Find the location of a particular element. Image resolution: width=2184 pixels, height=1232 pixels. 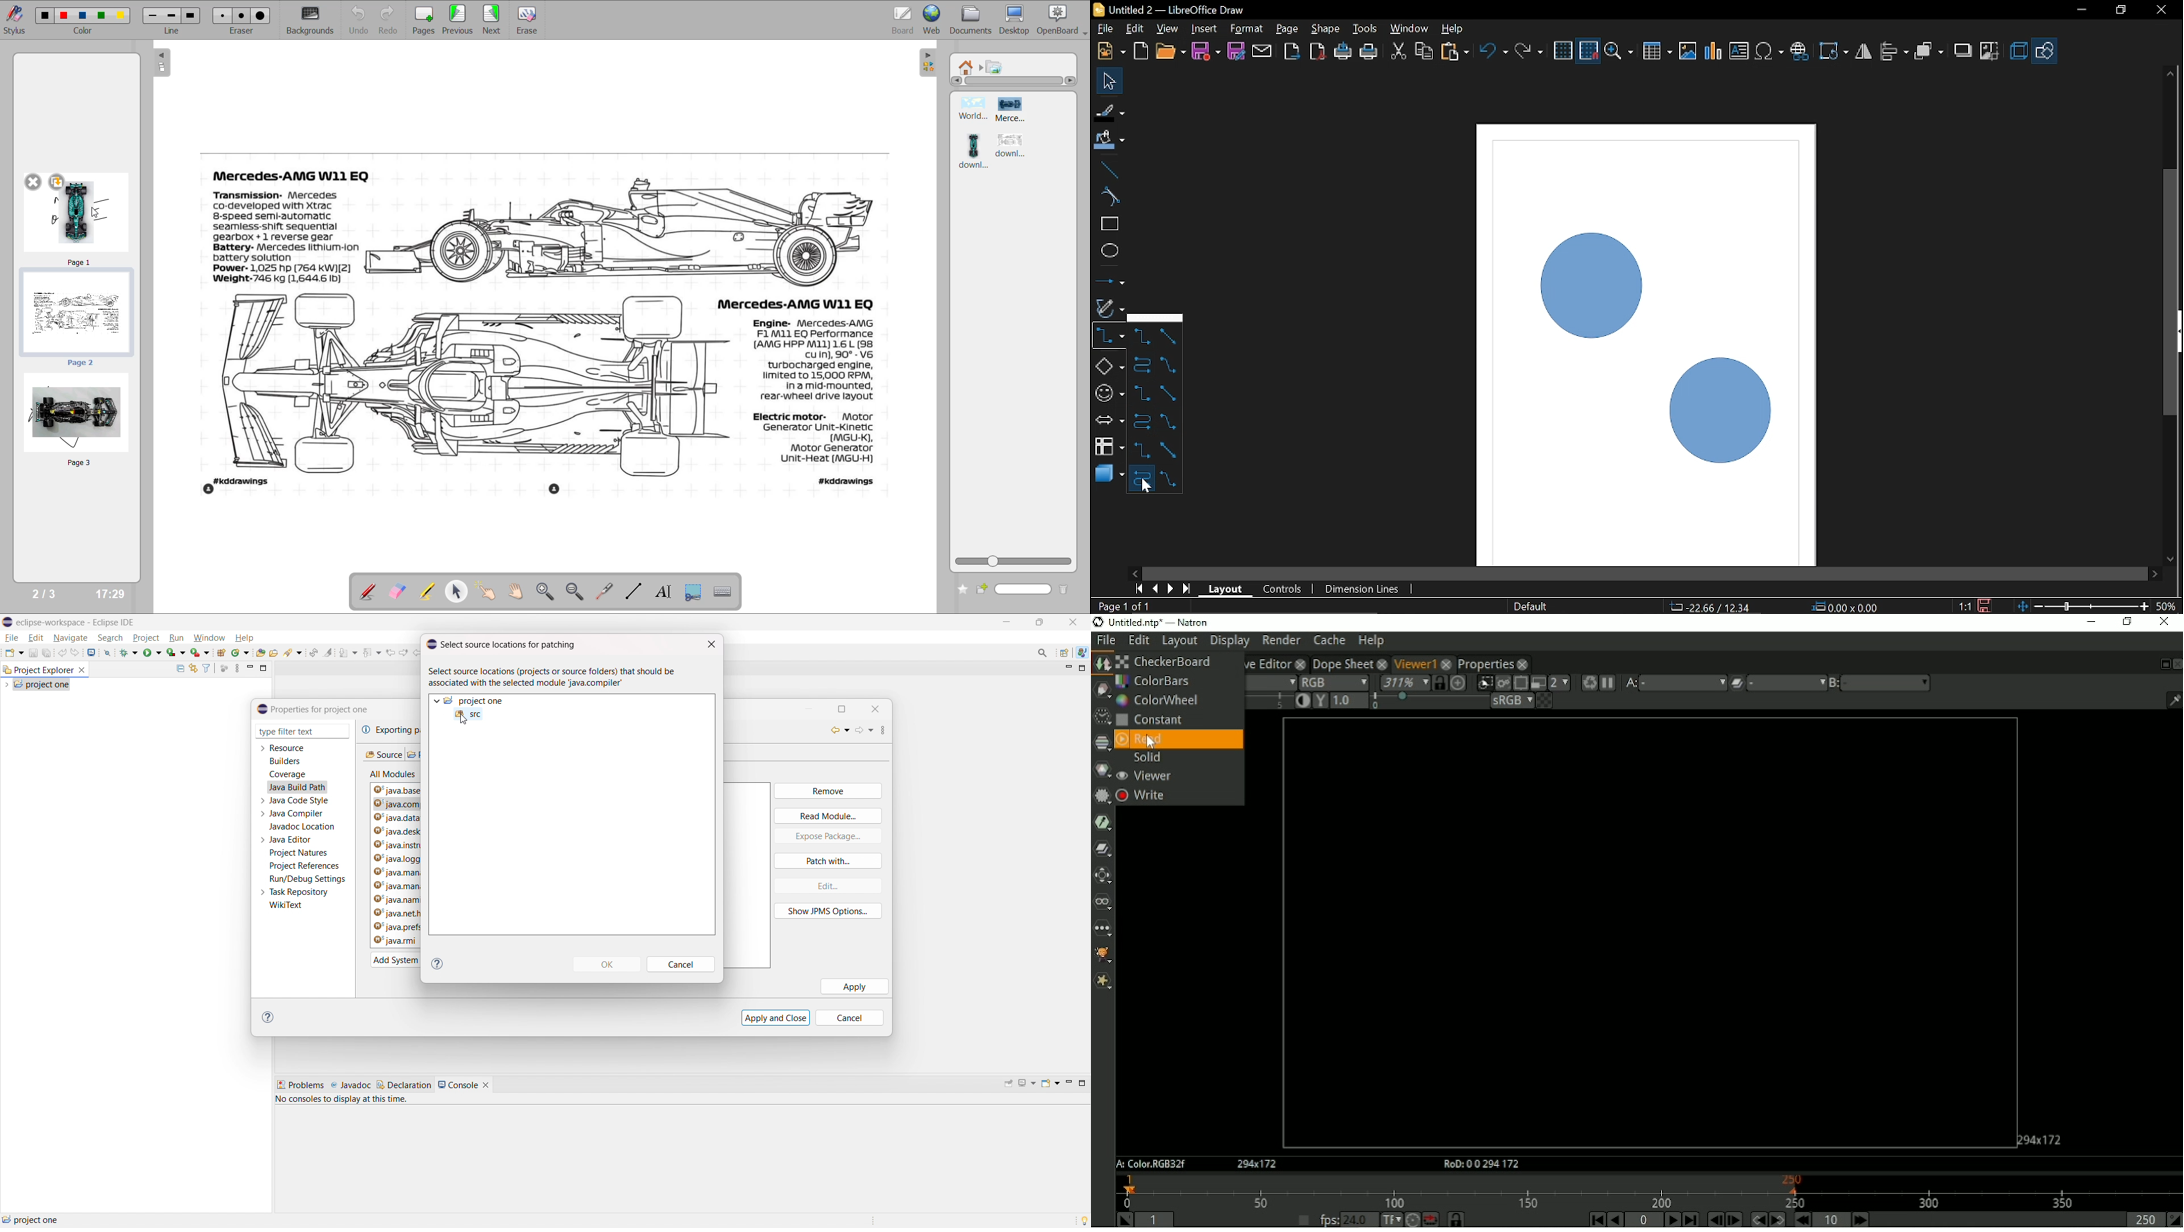

java is located at coordinates (1082, 653).